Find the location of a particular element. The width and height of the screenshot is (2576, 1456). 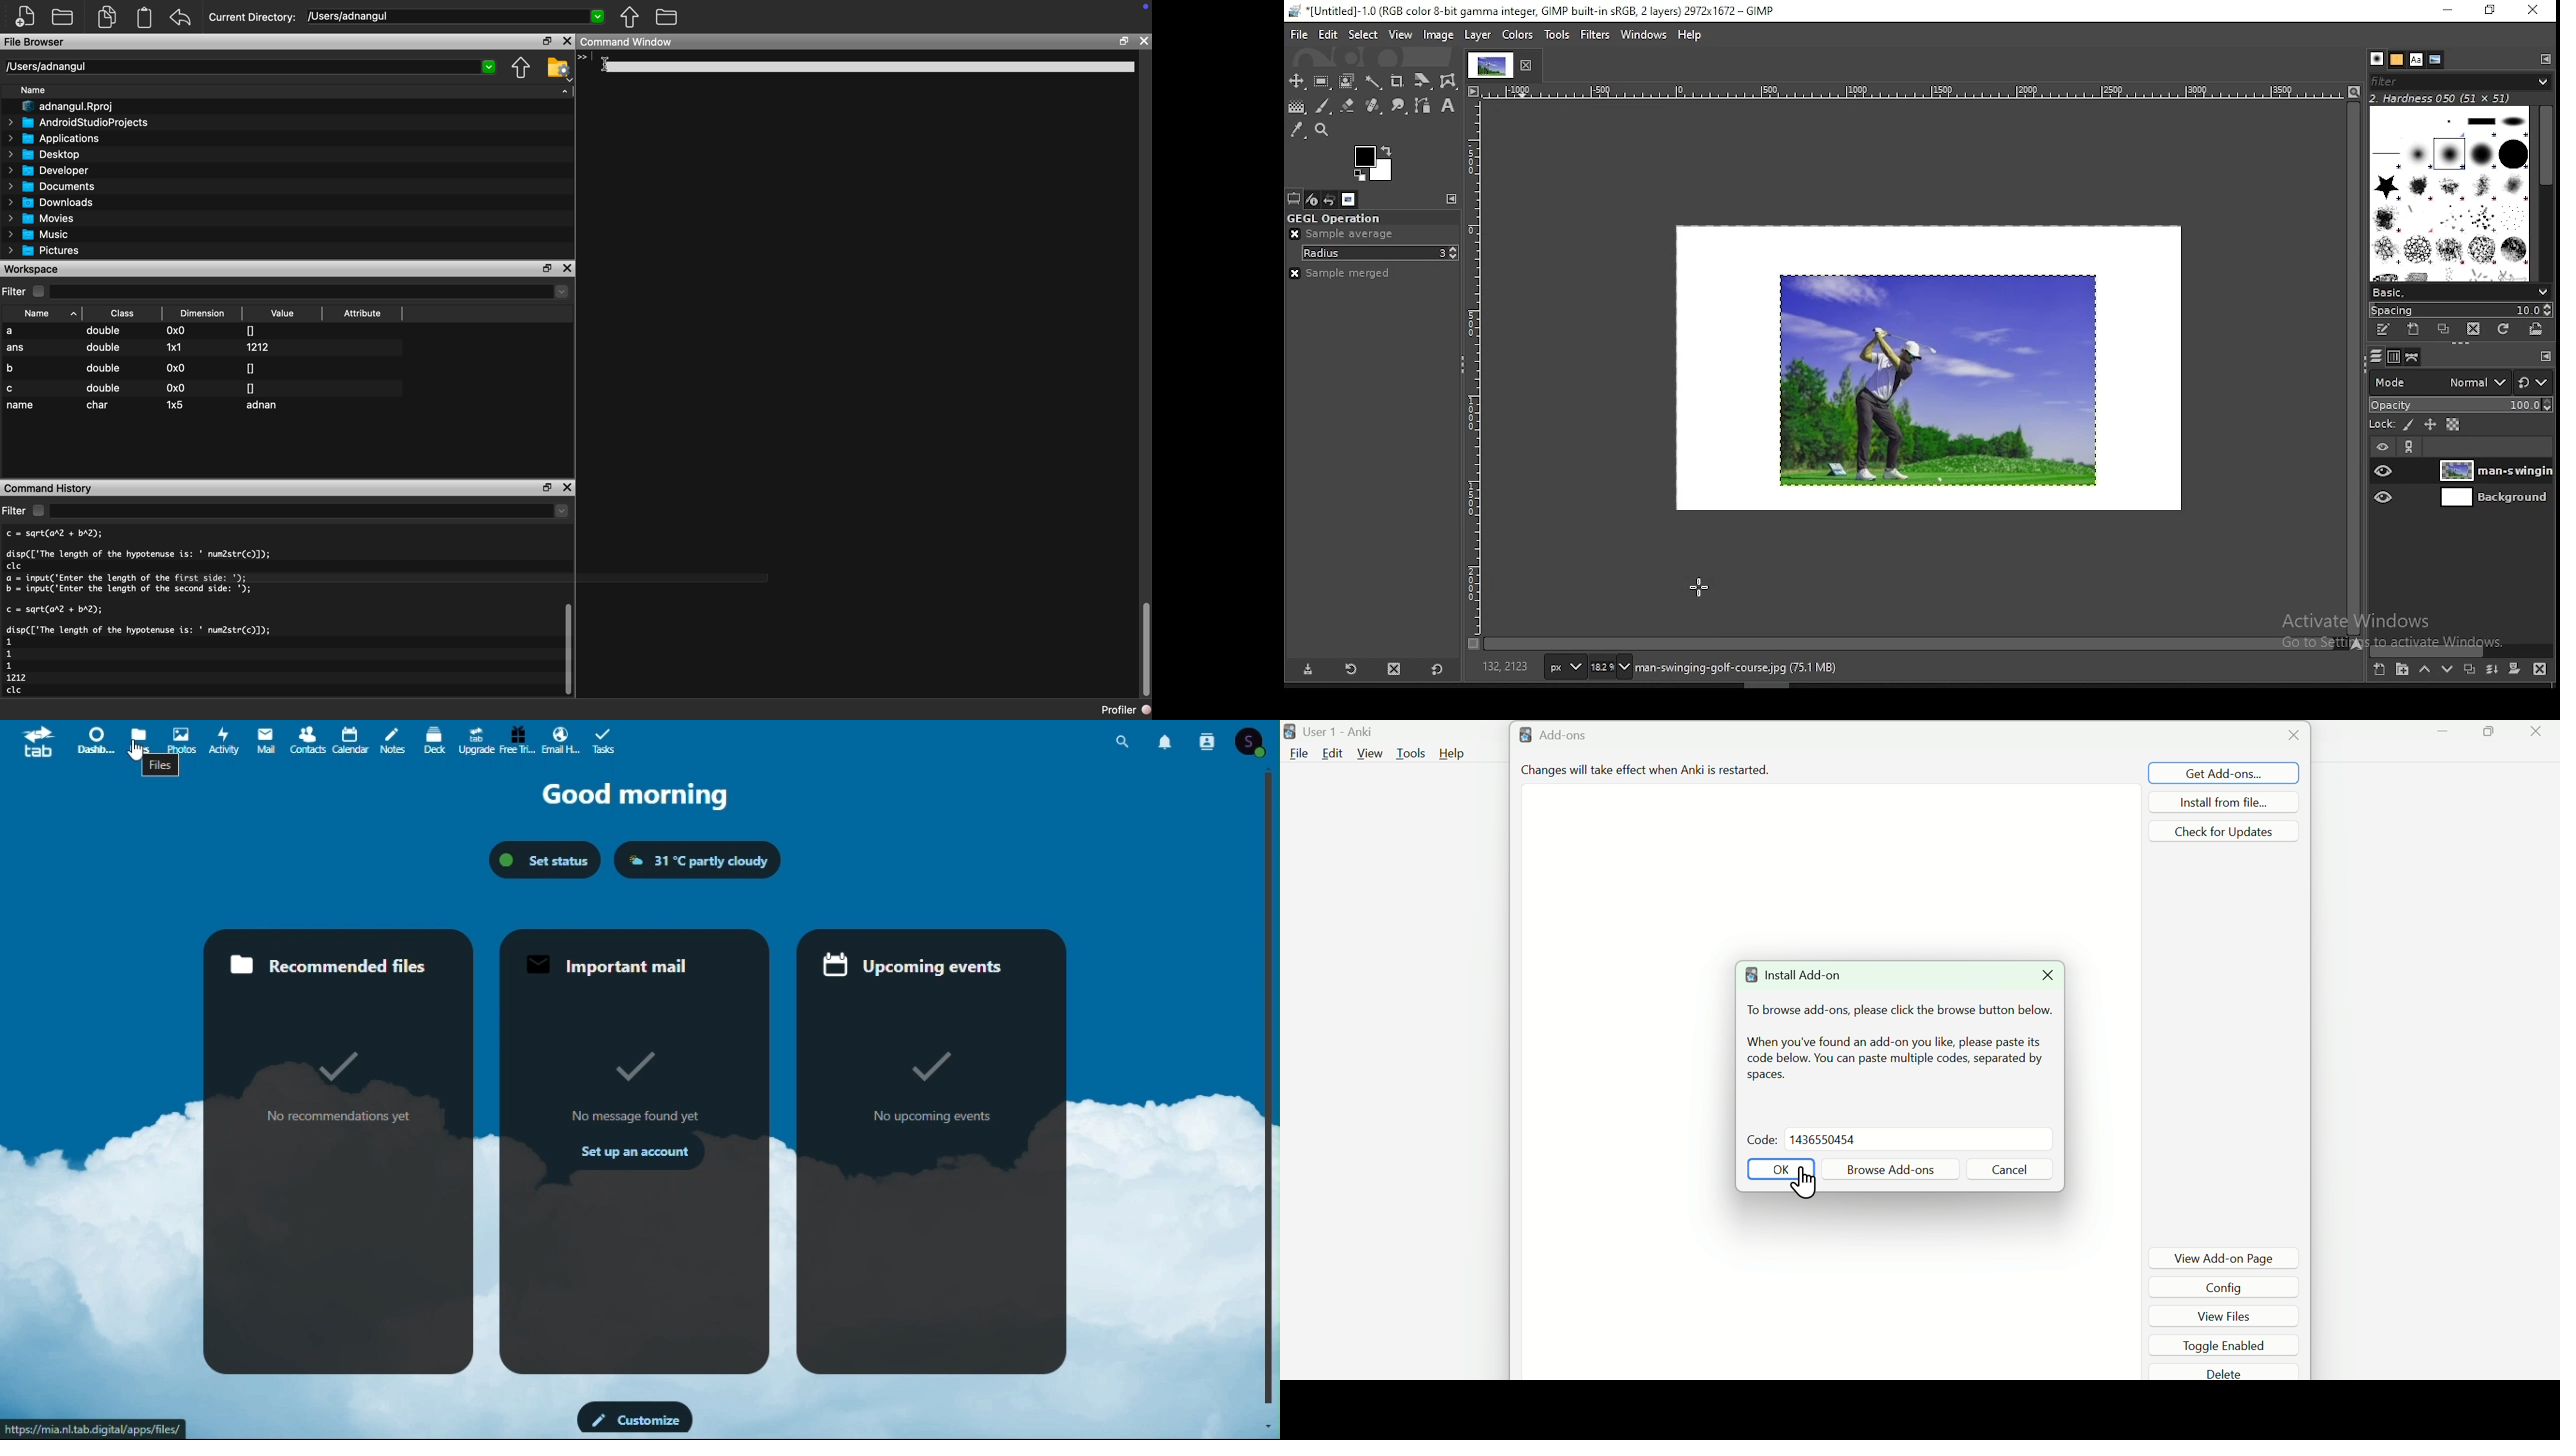

0x0 is located at coordinates (176, 368).